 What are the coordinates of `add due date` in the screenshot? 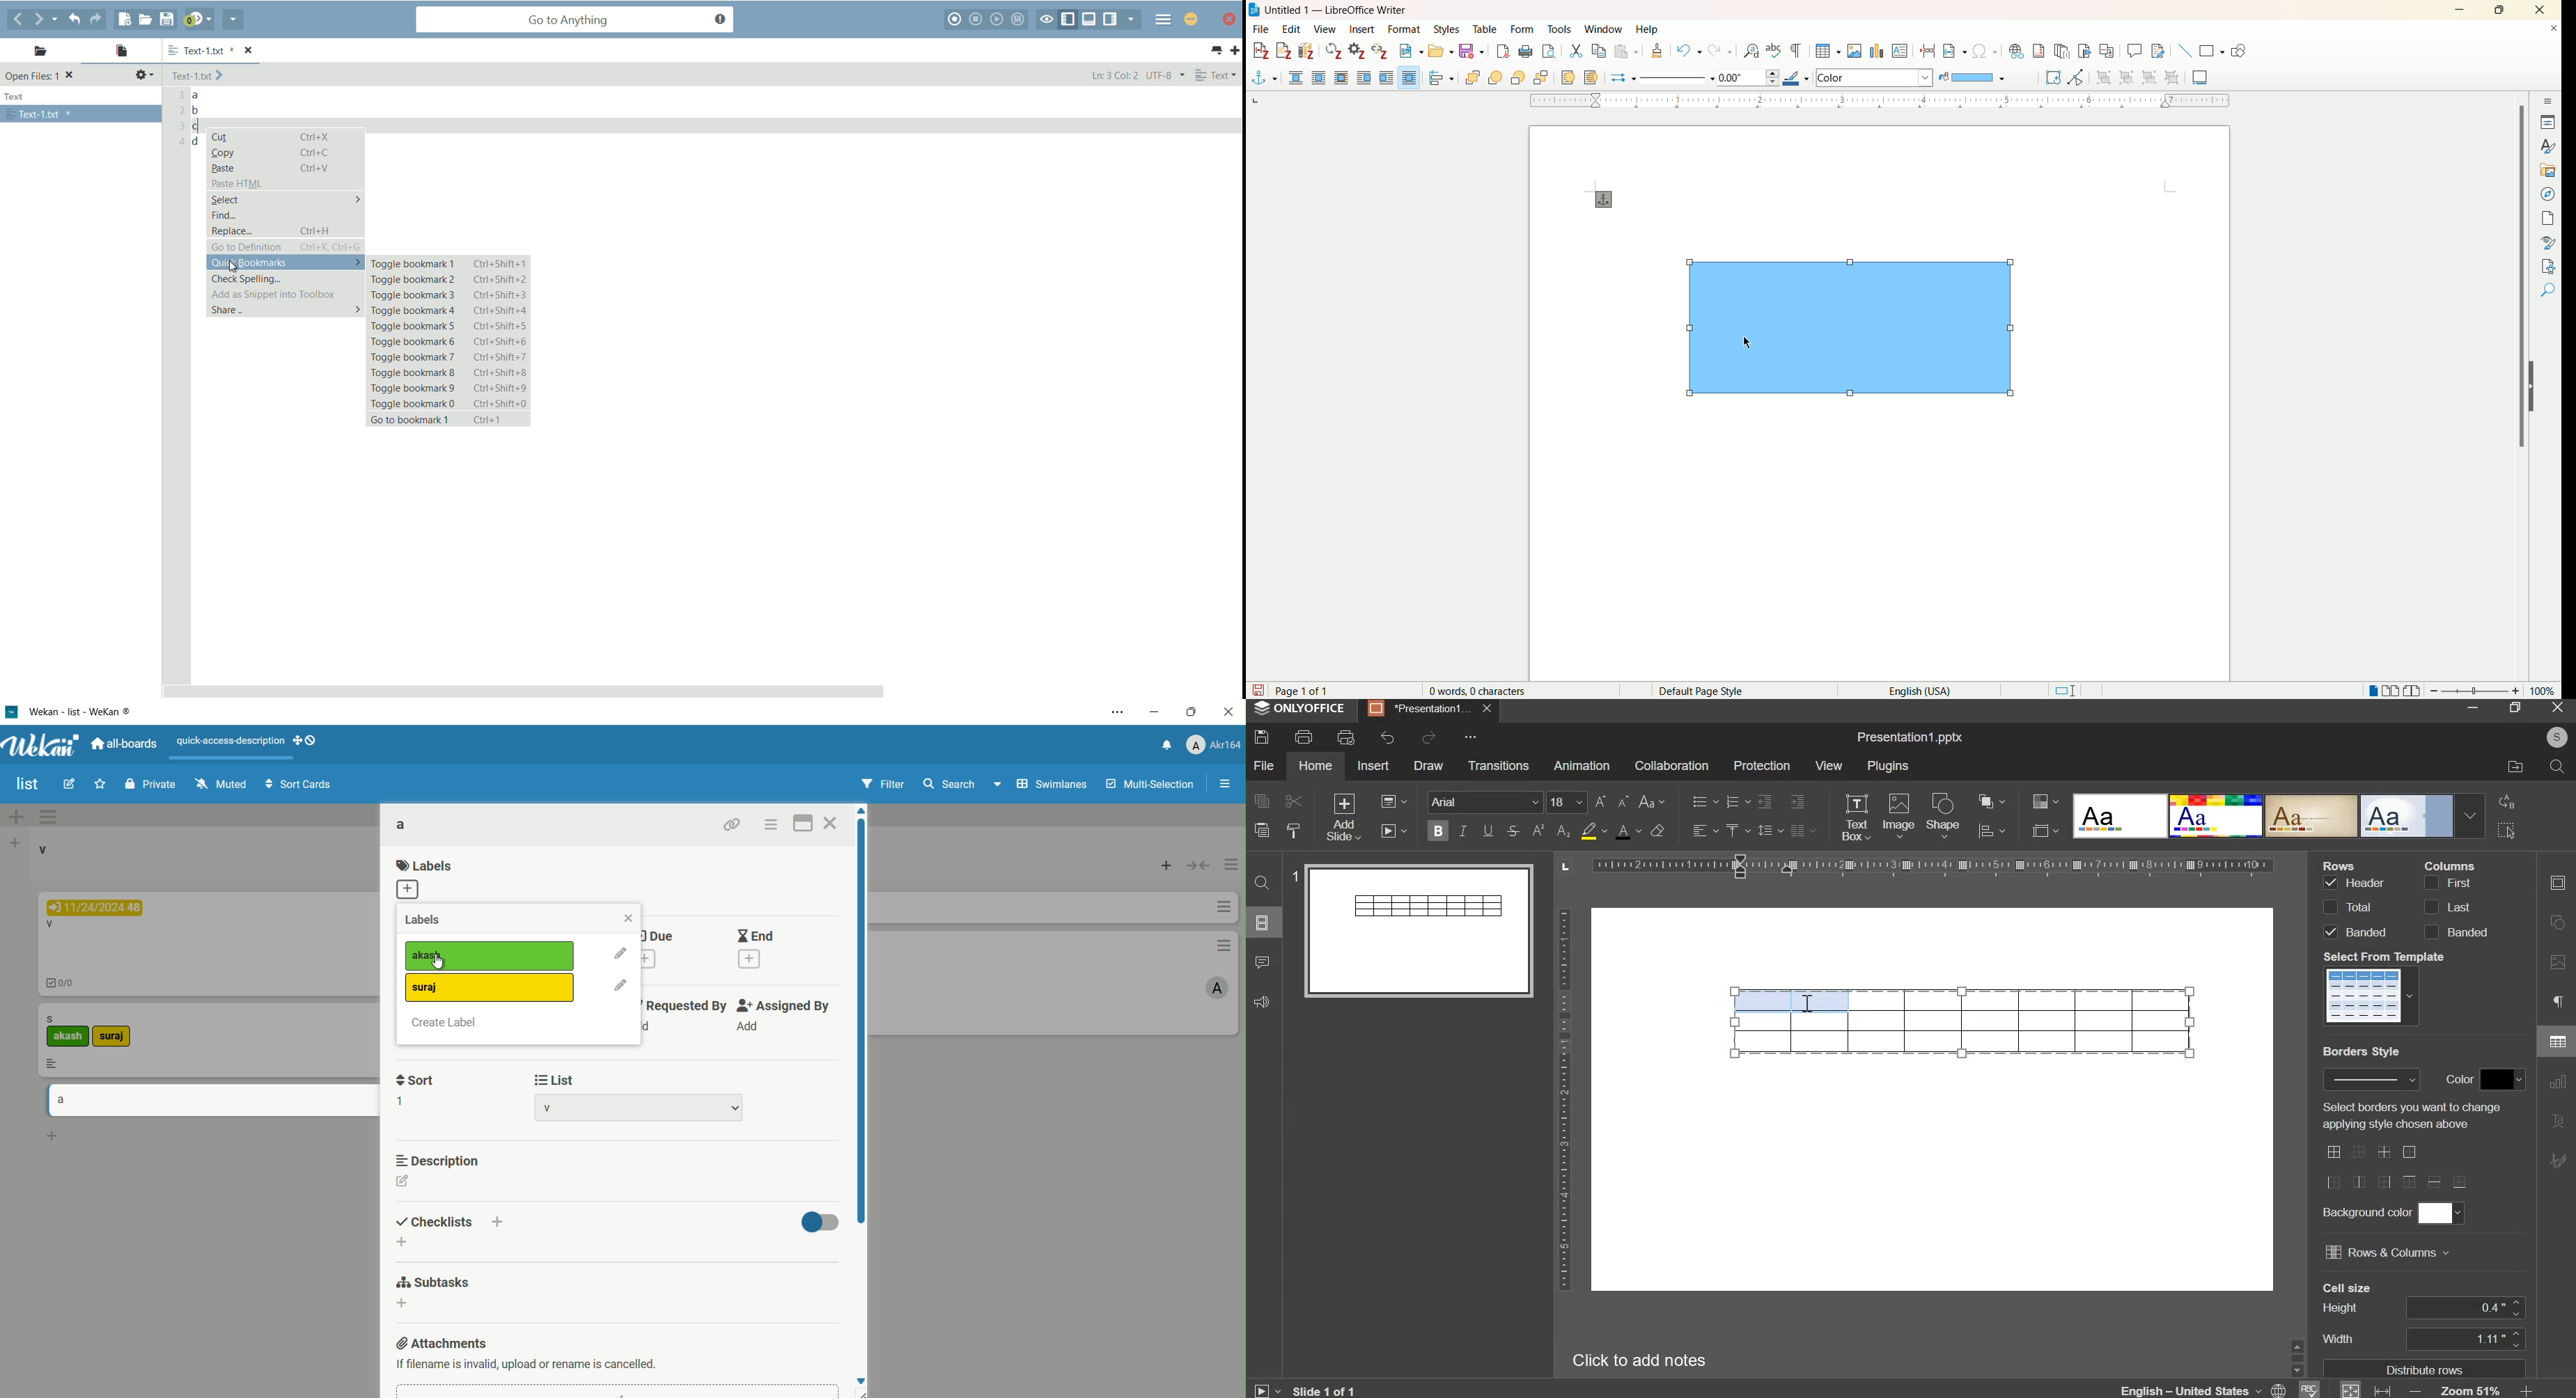 It's located at (647, 959).